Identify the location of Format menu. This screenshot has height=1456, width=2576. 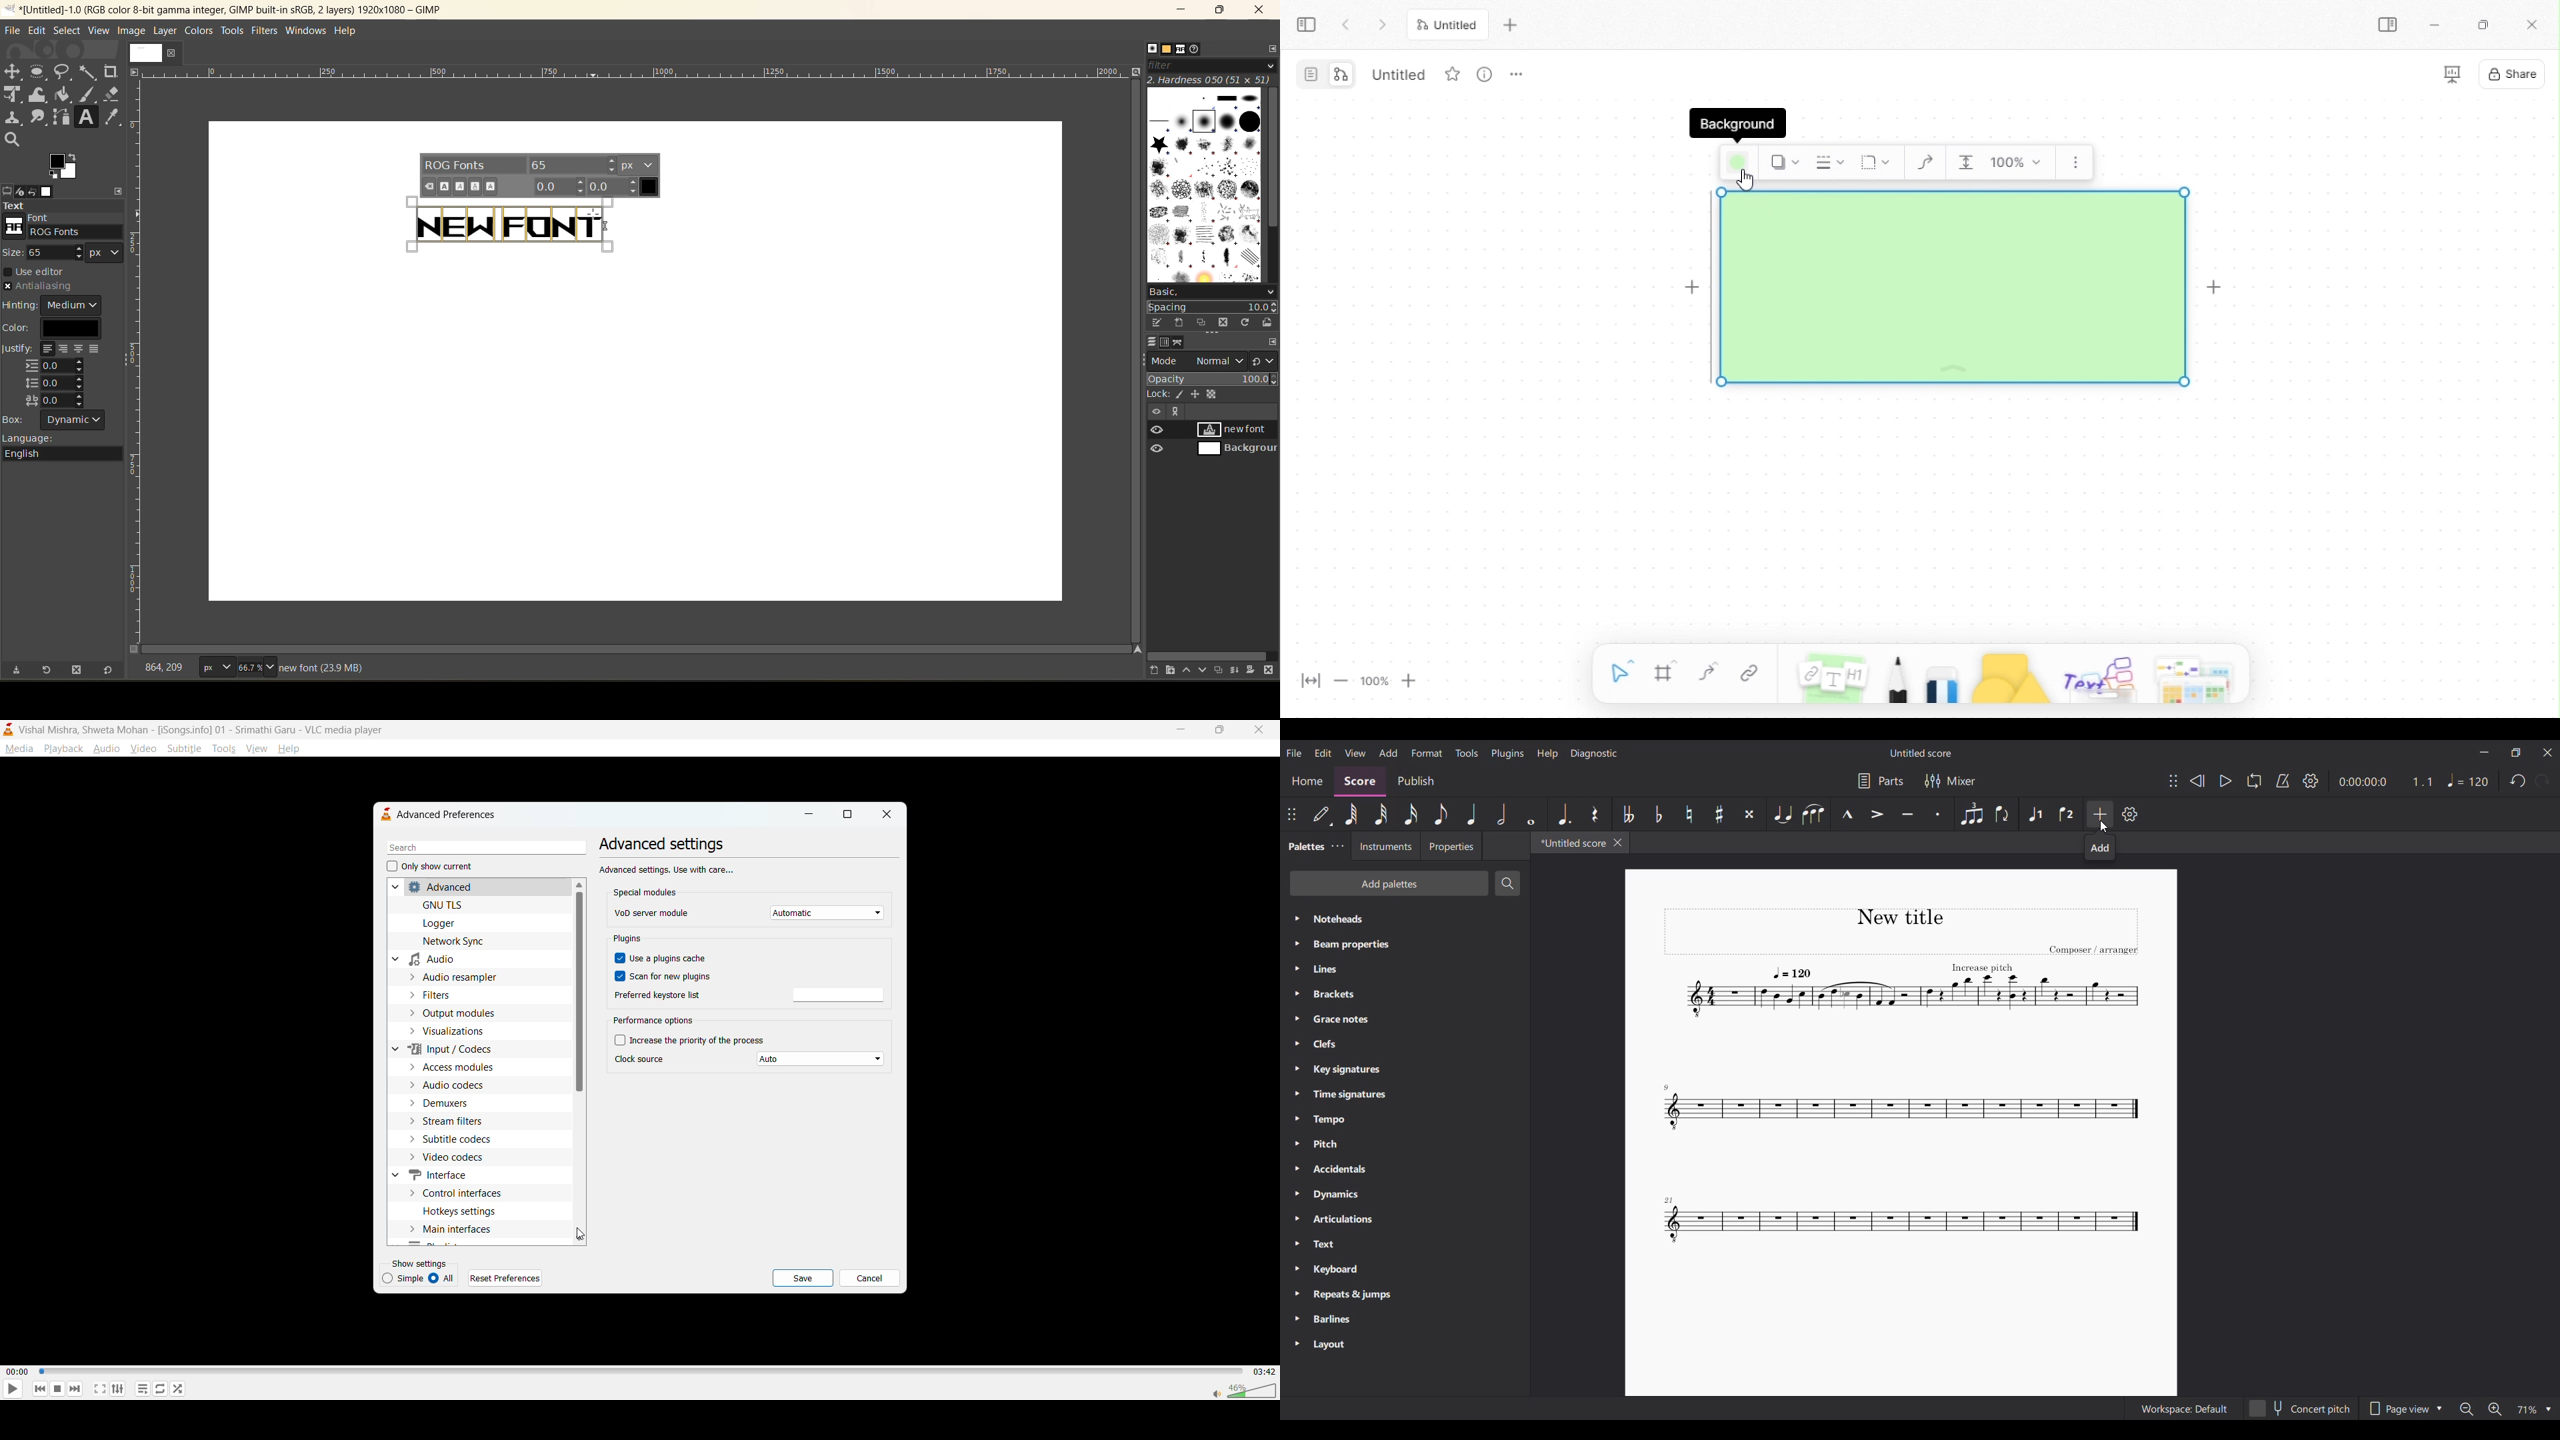
(1427, 753).